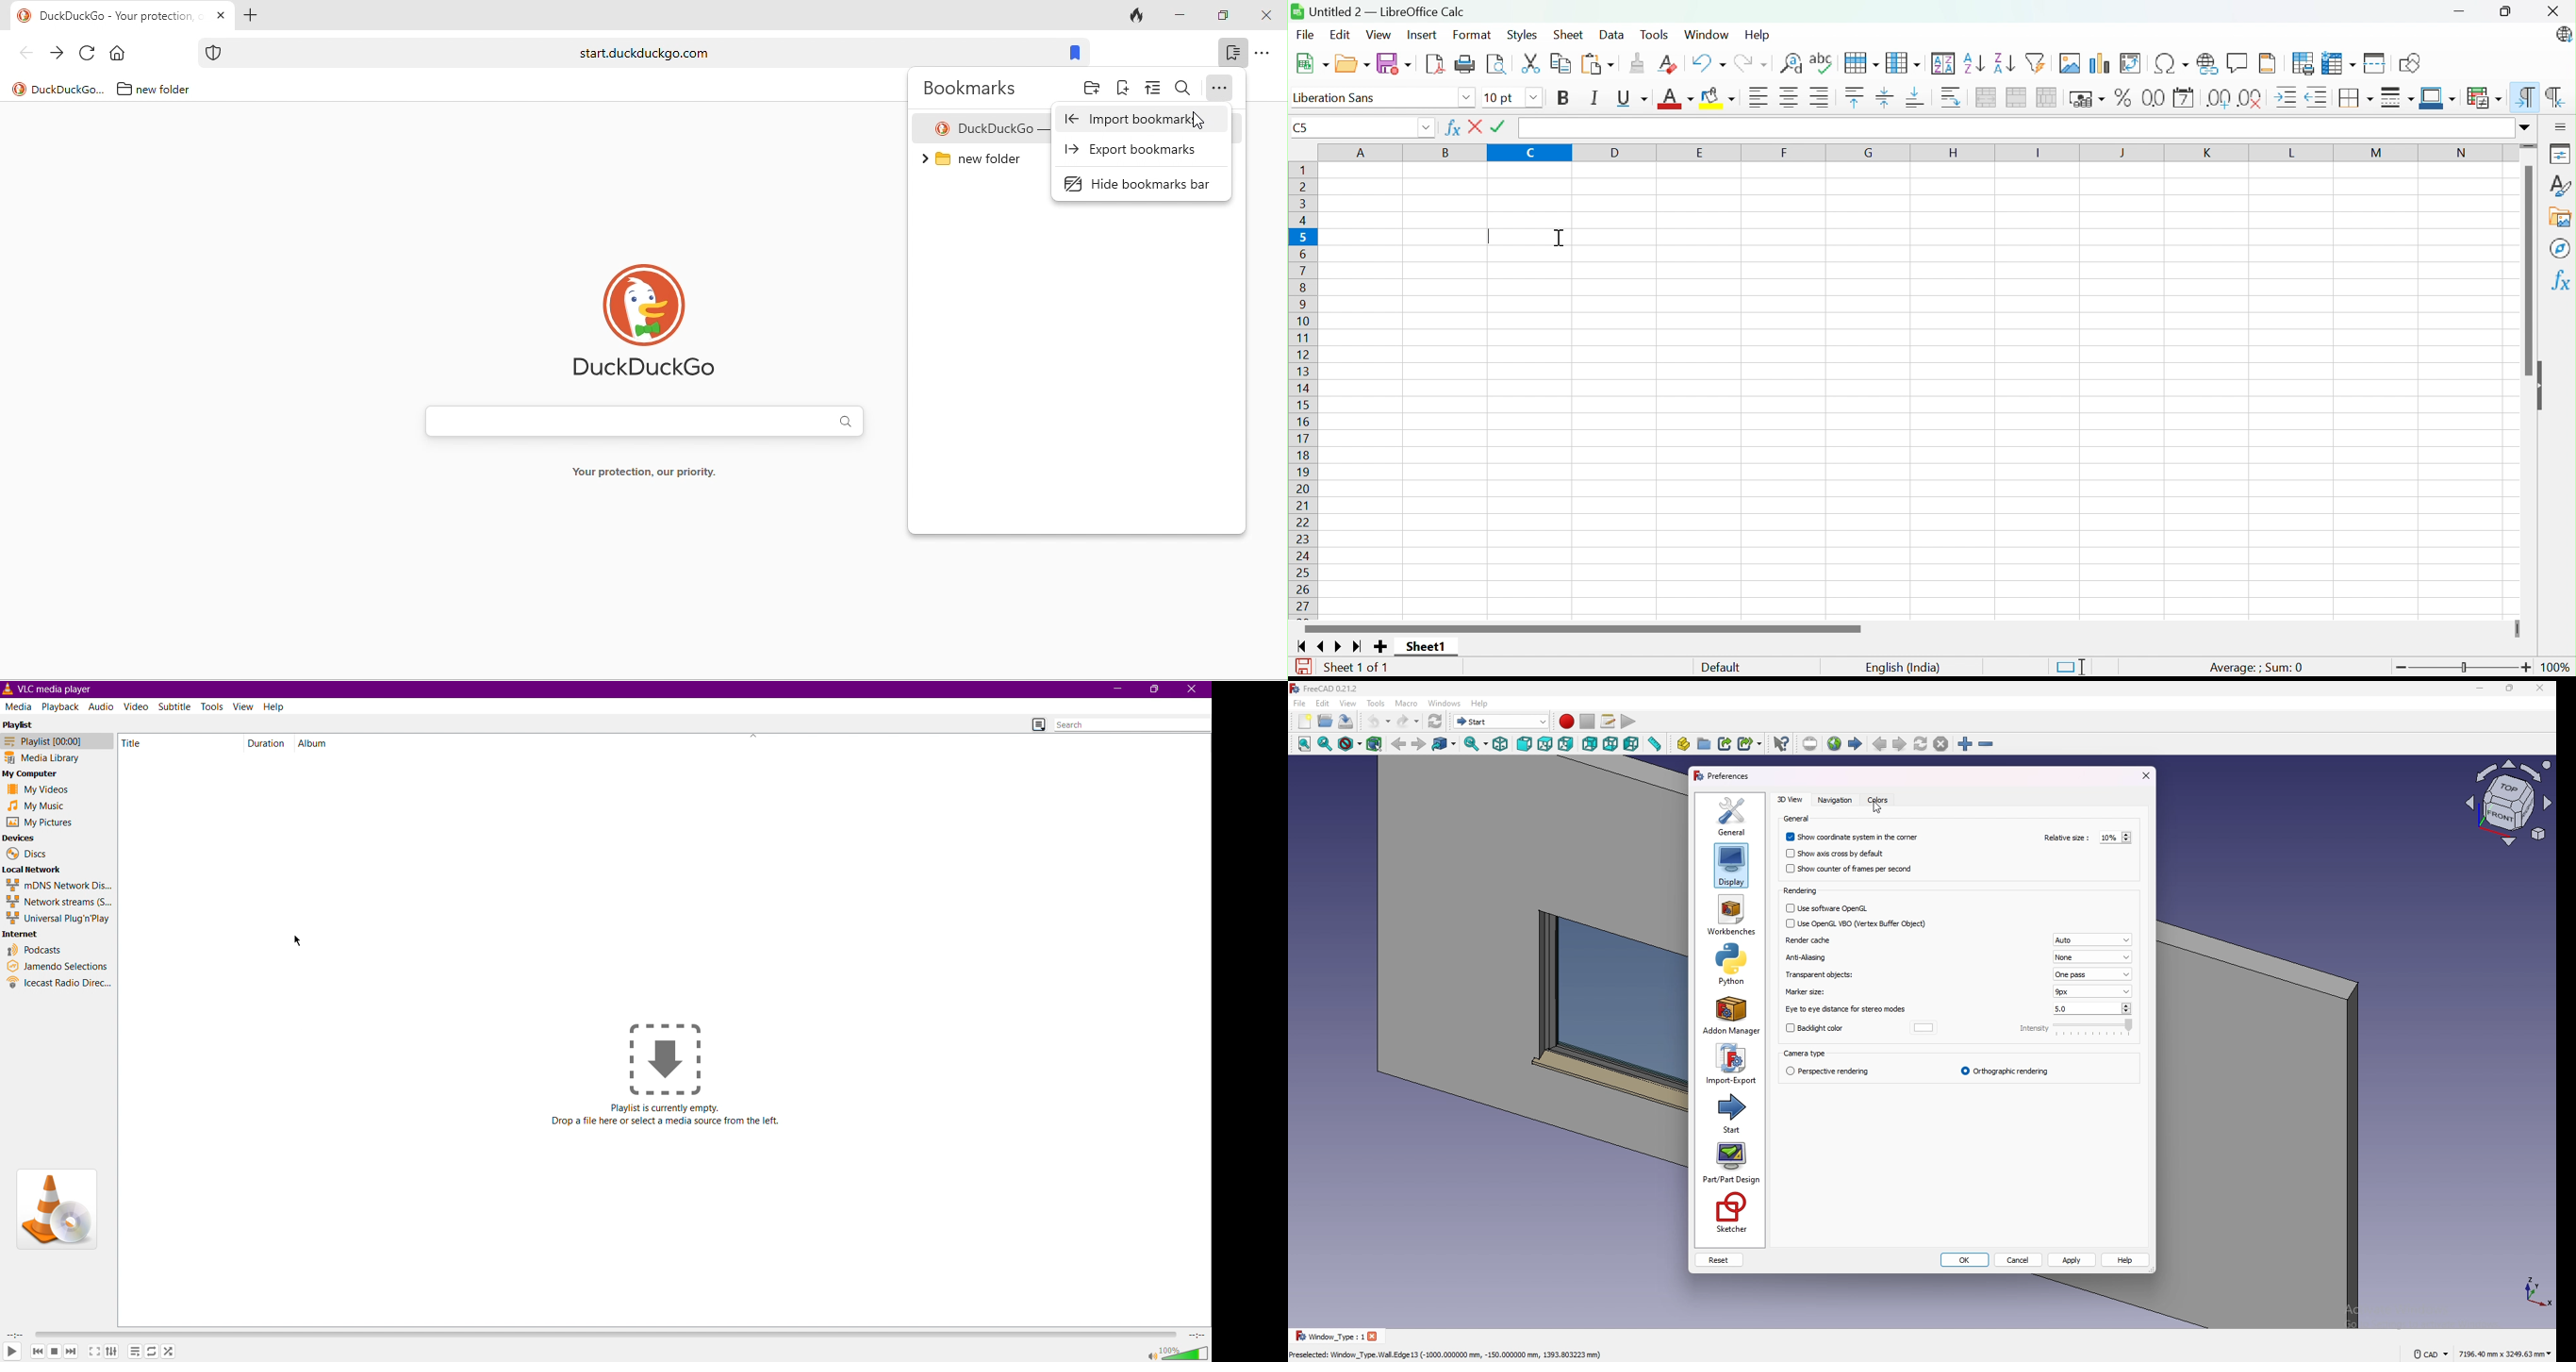  What do you see at coordinates (176, 708) in the screenshot?
I see `Subtitle` at bounding box center [176, 708].